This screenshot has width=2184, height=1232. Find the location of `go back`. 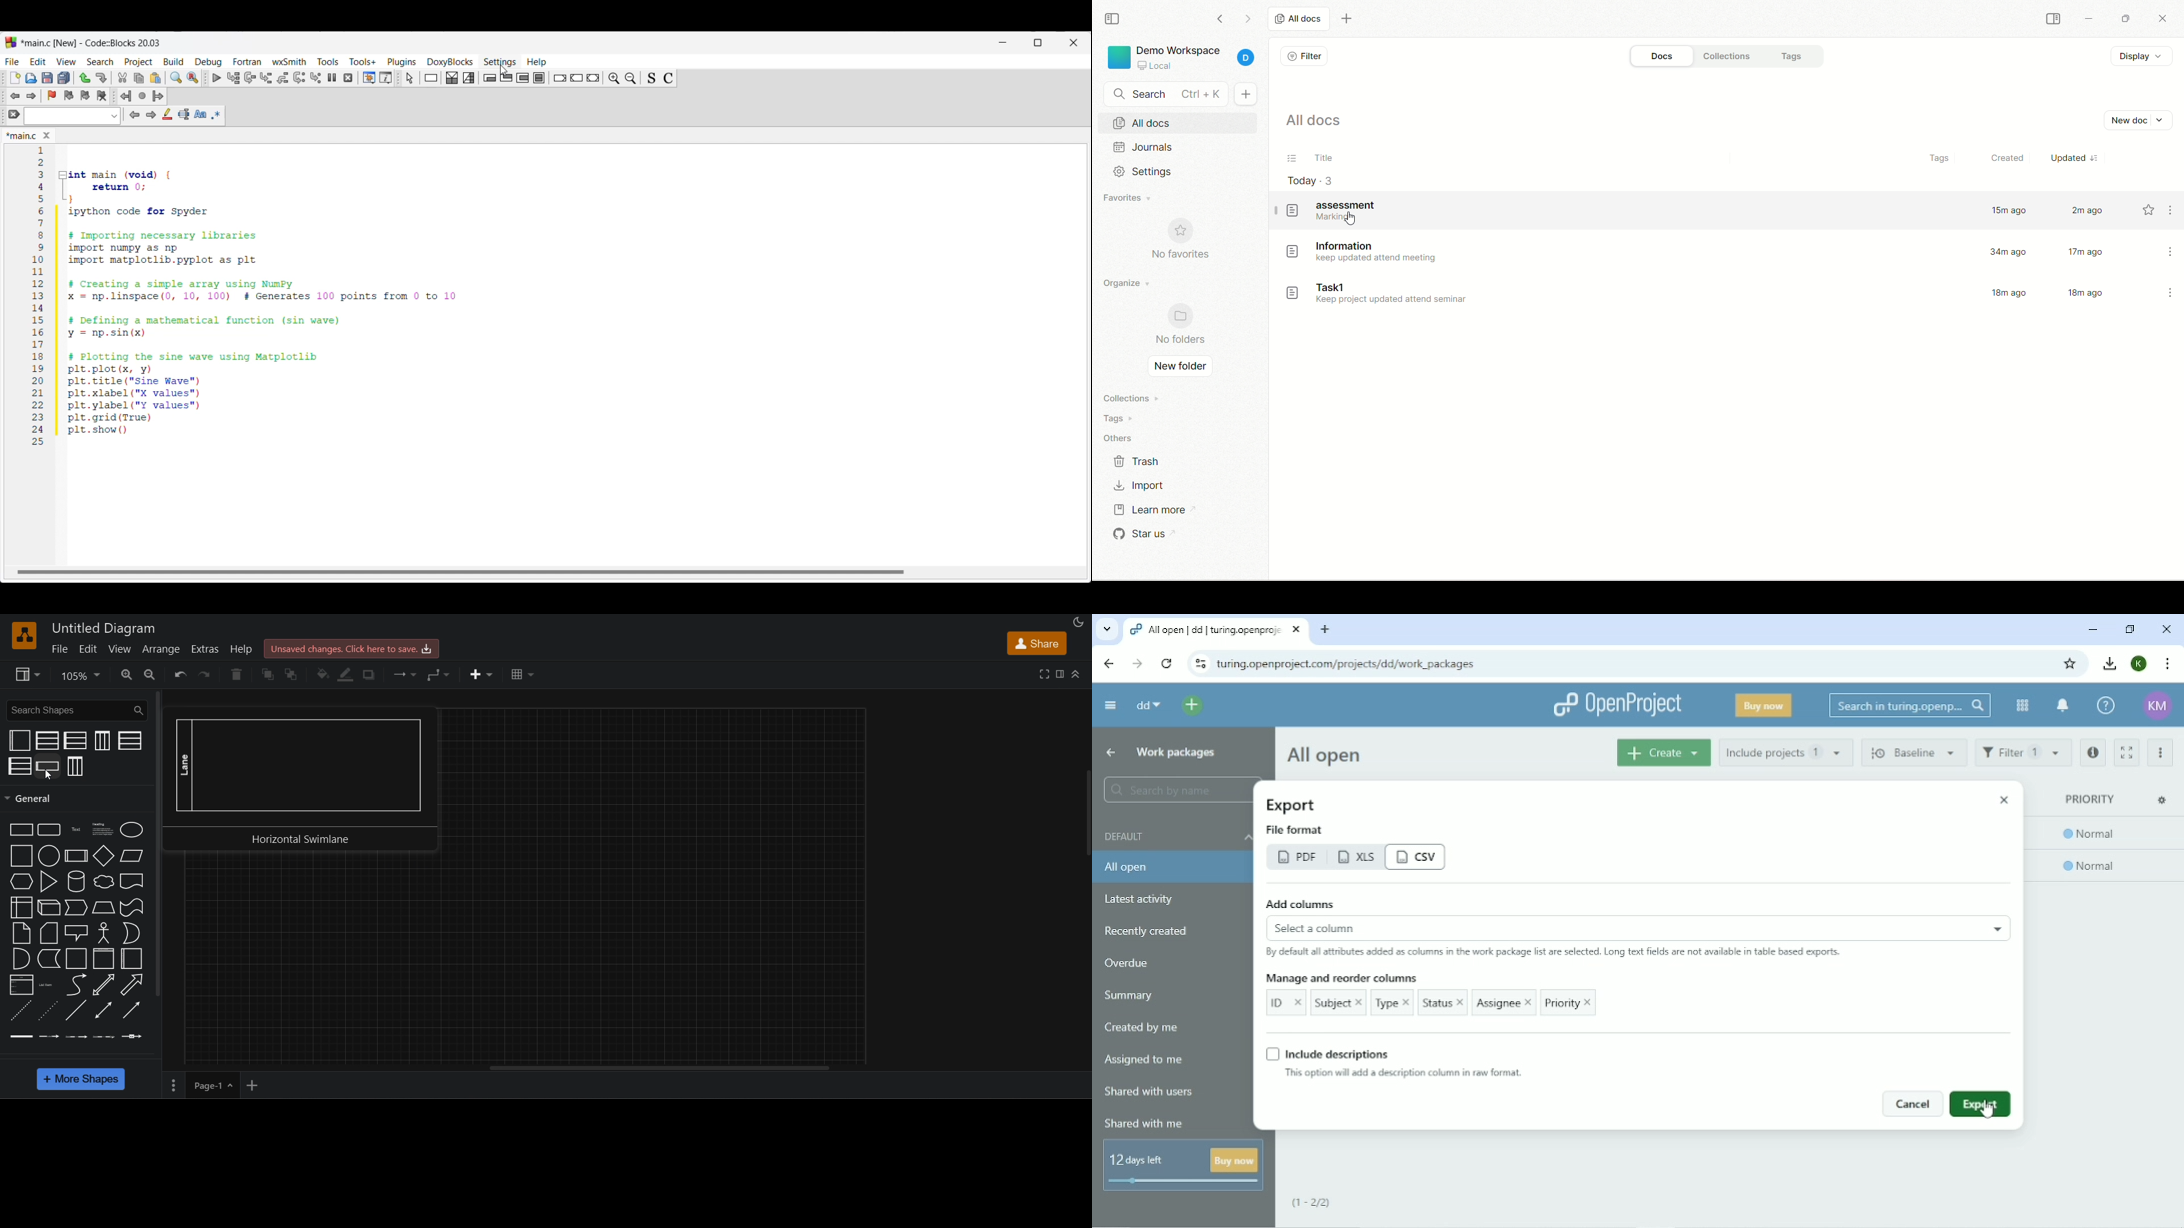

go back is located at coordinates (1221, 19).